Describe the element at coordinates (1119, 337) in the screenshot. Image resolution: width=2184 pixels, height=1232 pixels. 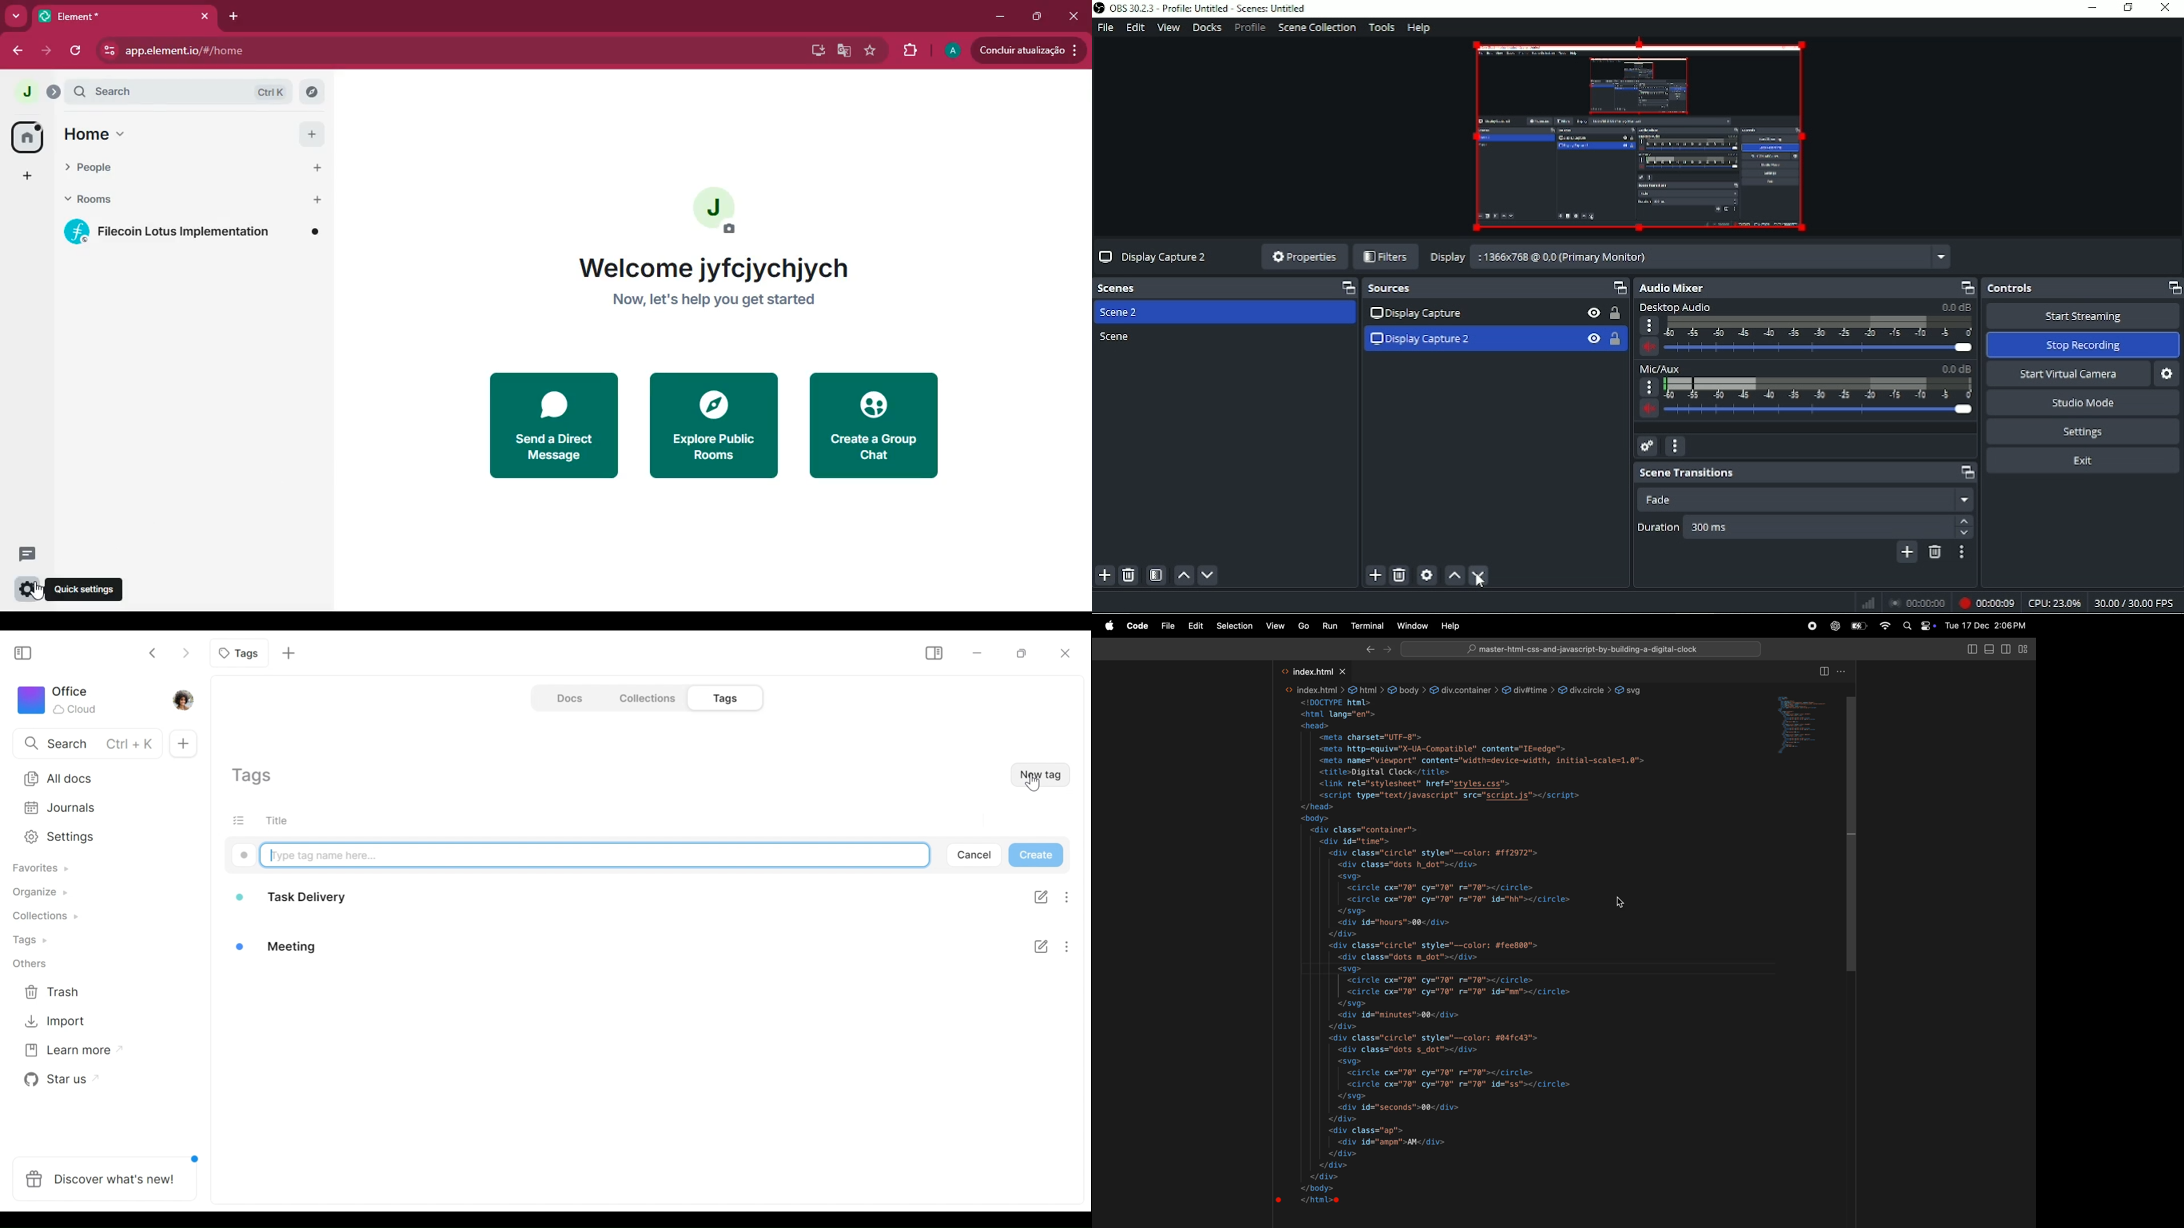
I see `Scene` at that location.